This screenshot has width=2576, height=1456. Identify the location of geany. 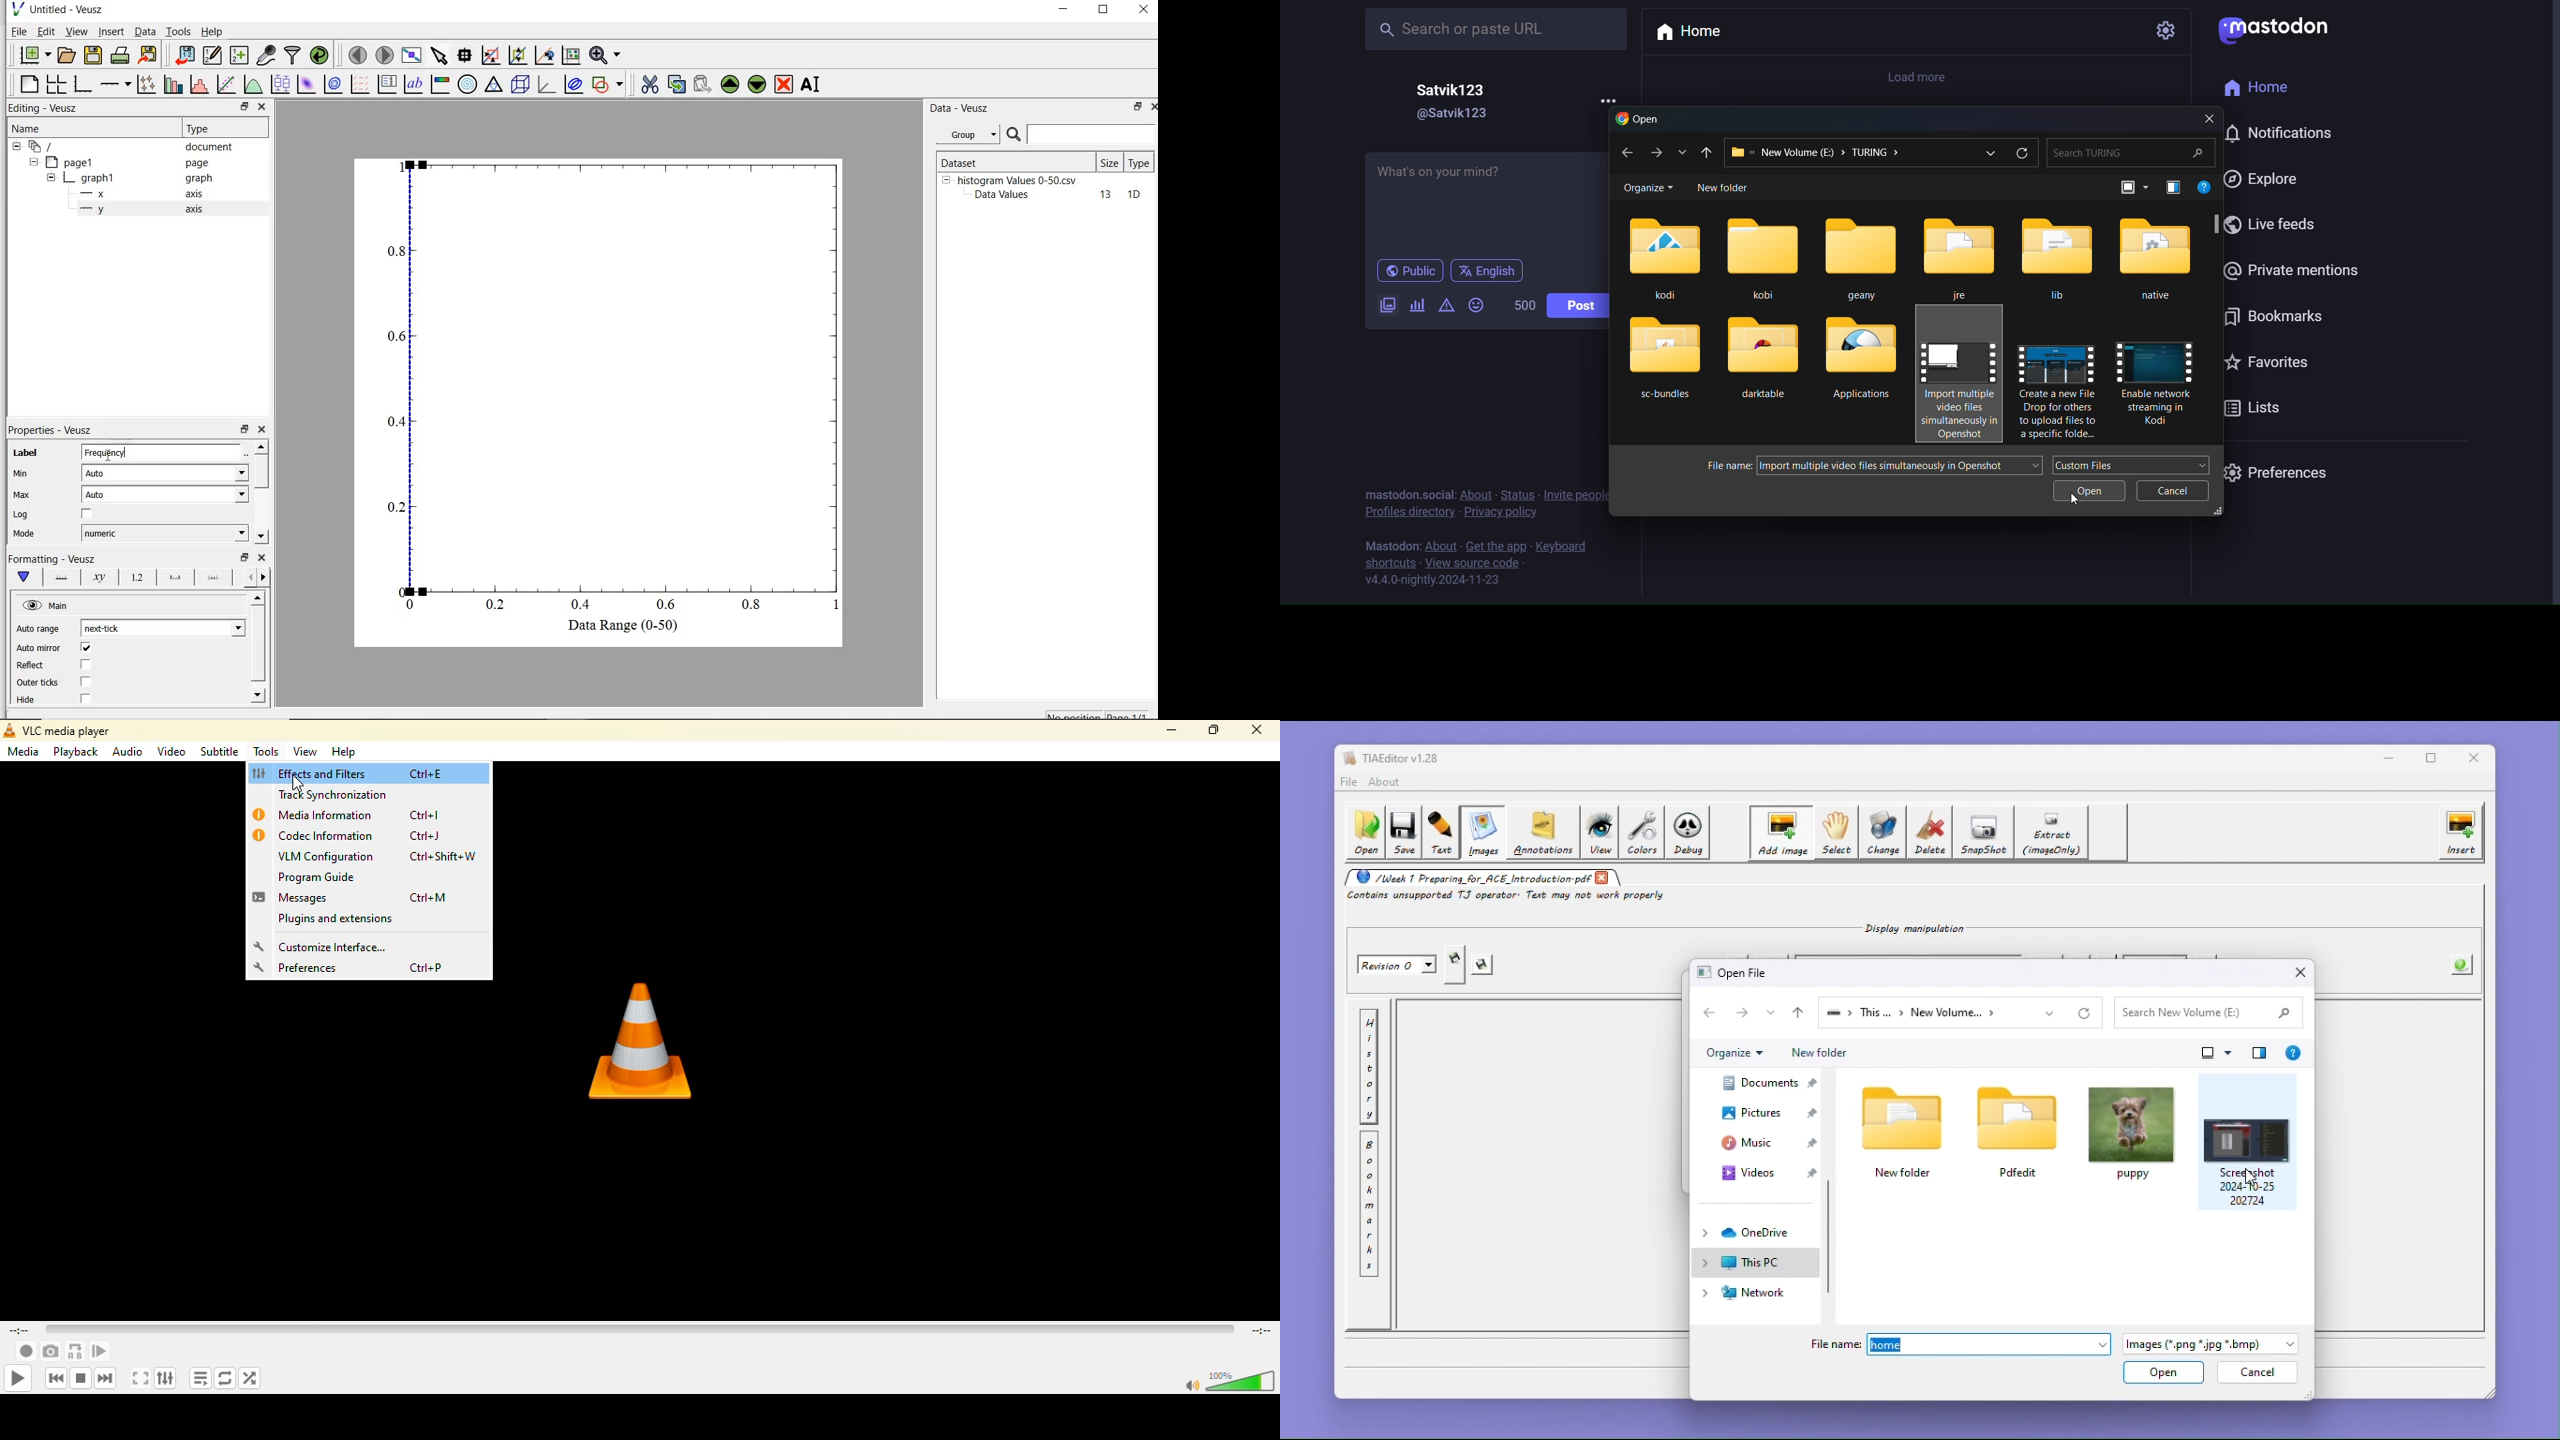
(1863, 254).